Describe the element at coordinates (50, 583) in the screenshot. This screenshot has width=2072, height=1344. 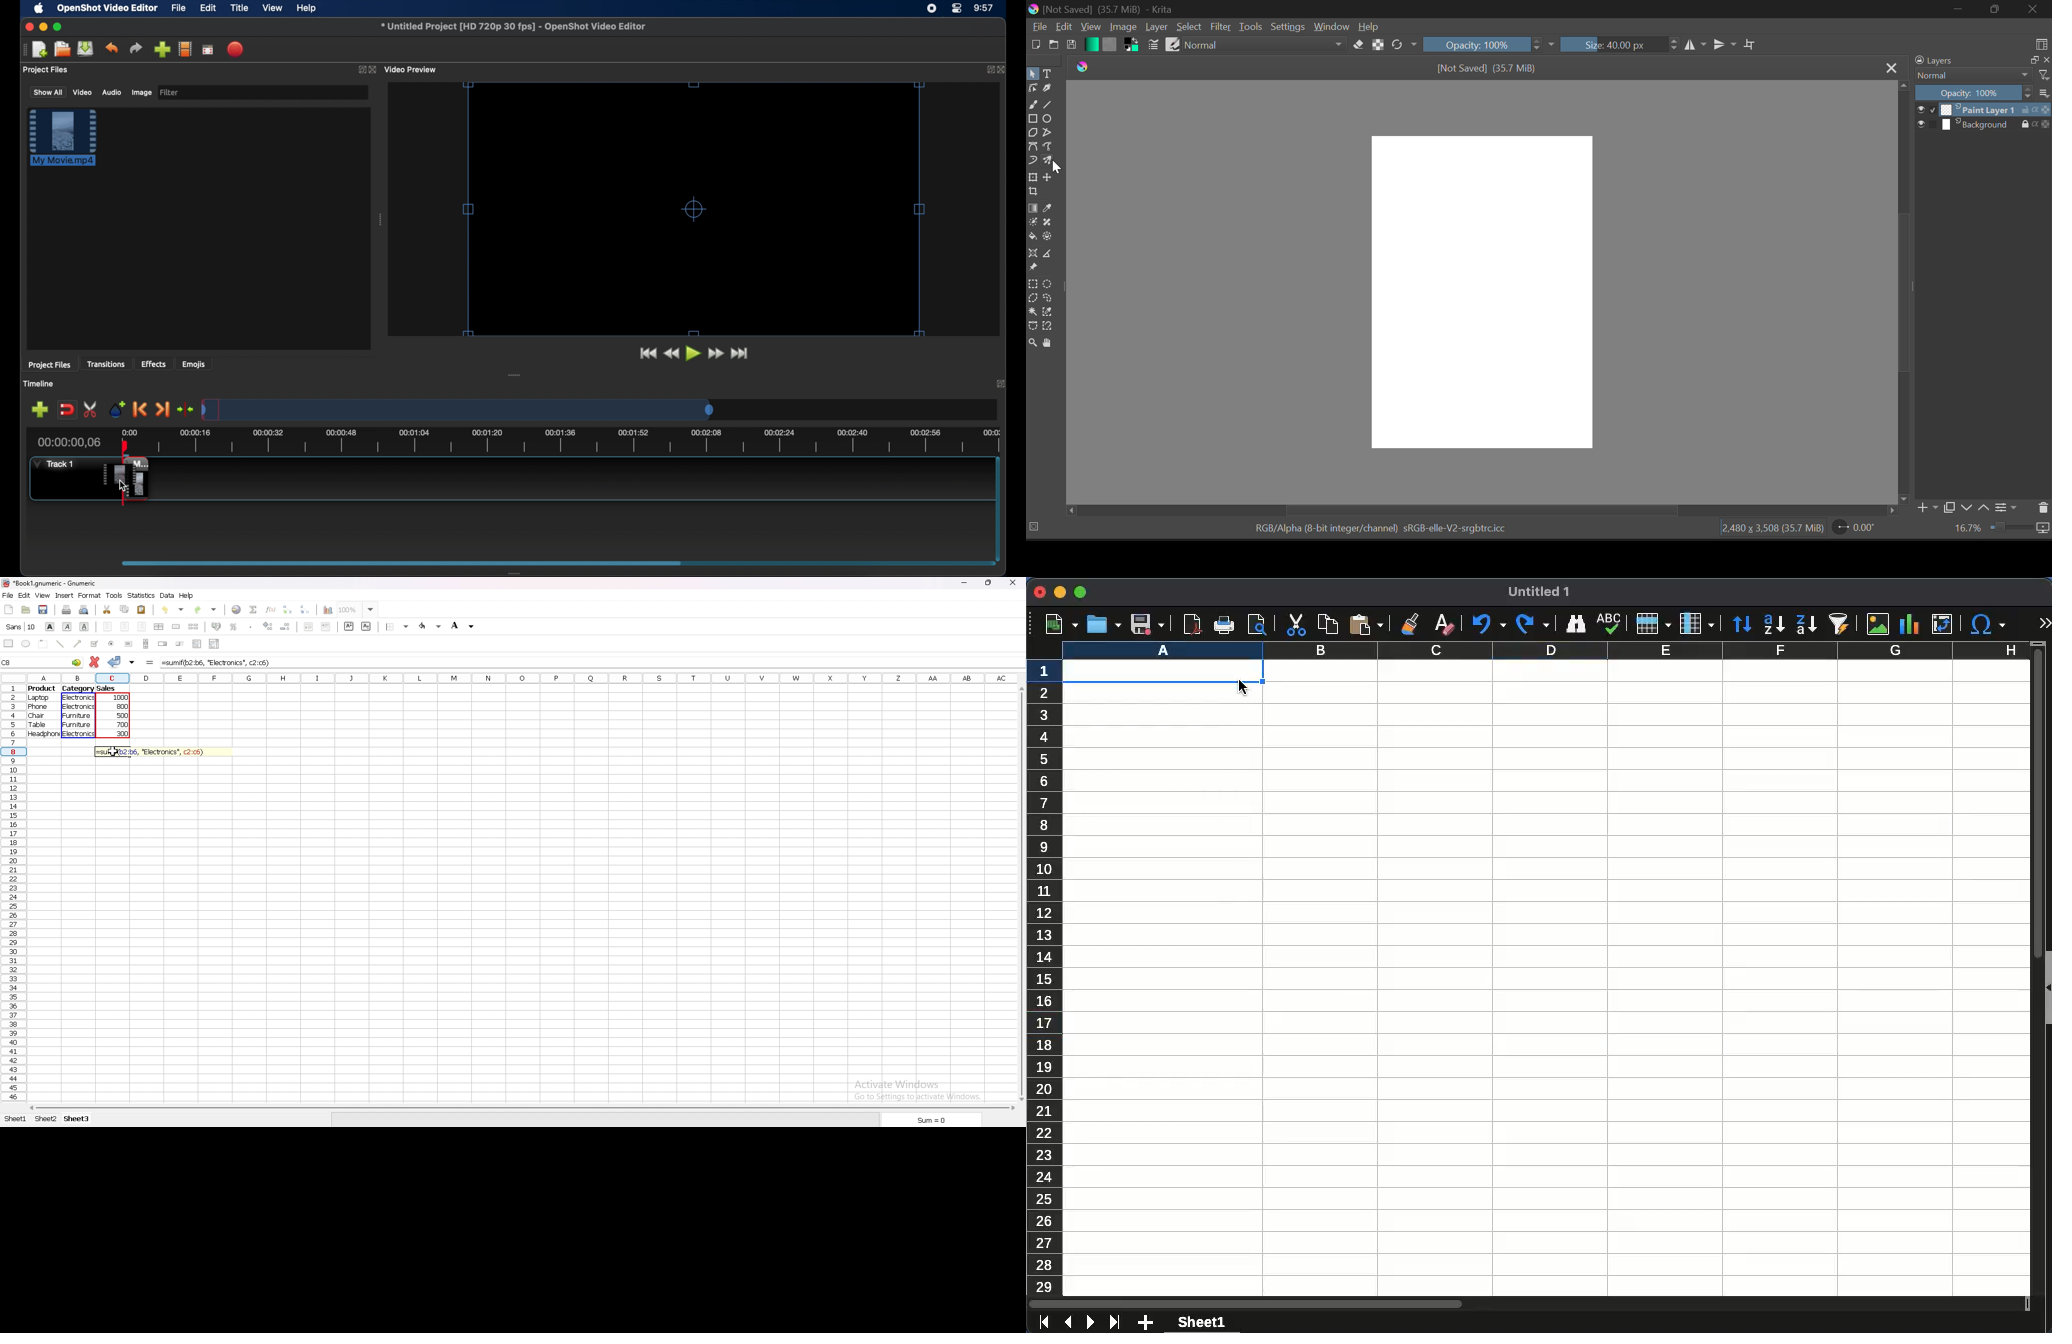
I see `file name` at that location.